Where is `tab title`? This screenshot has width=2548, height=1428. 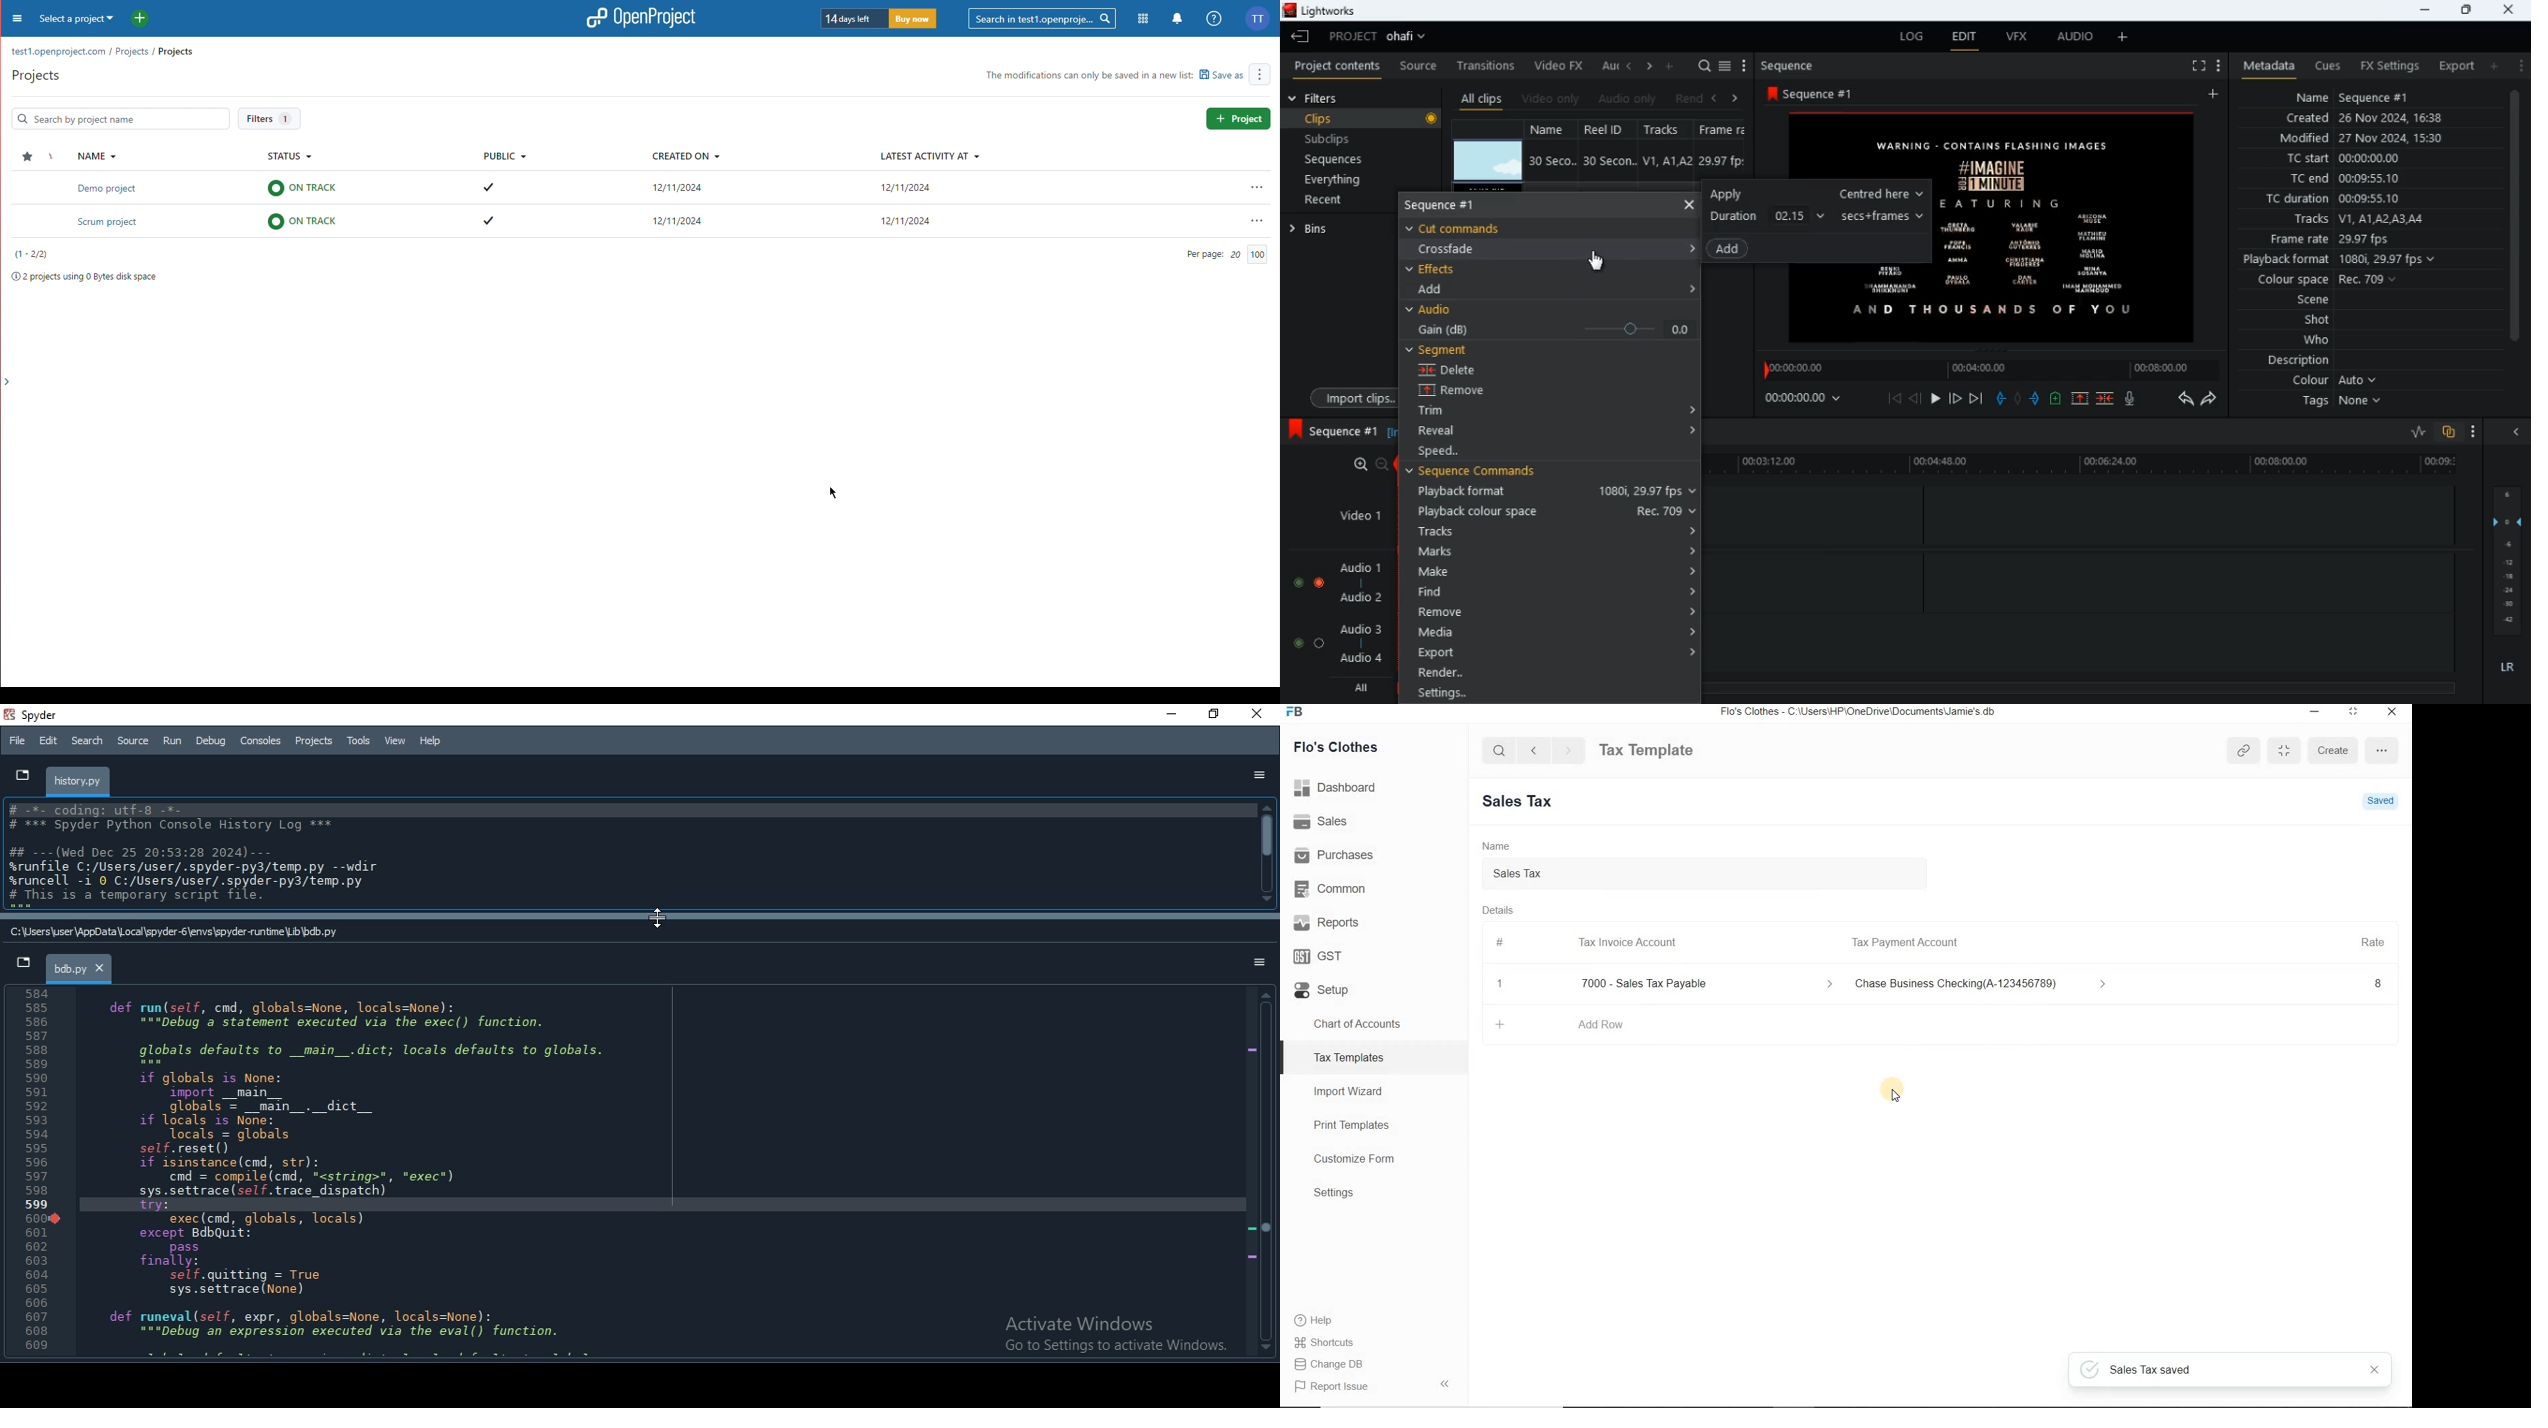
tab title is located at coordinates (80, 782).